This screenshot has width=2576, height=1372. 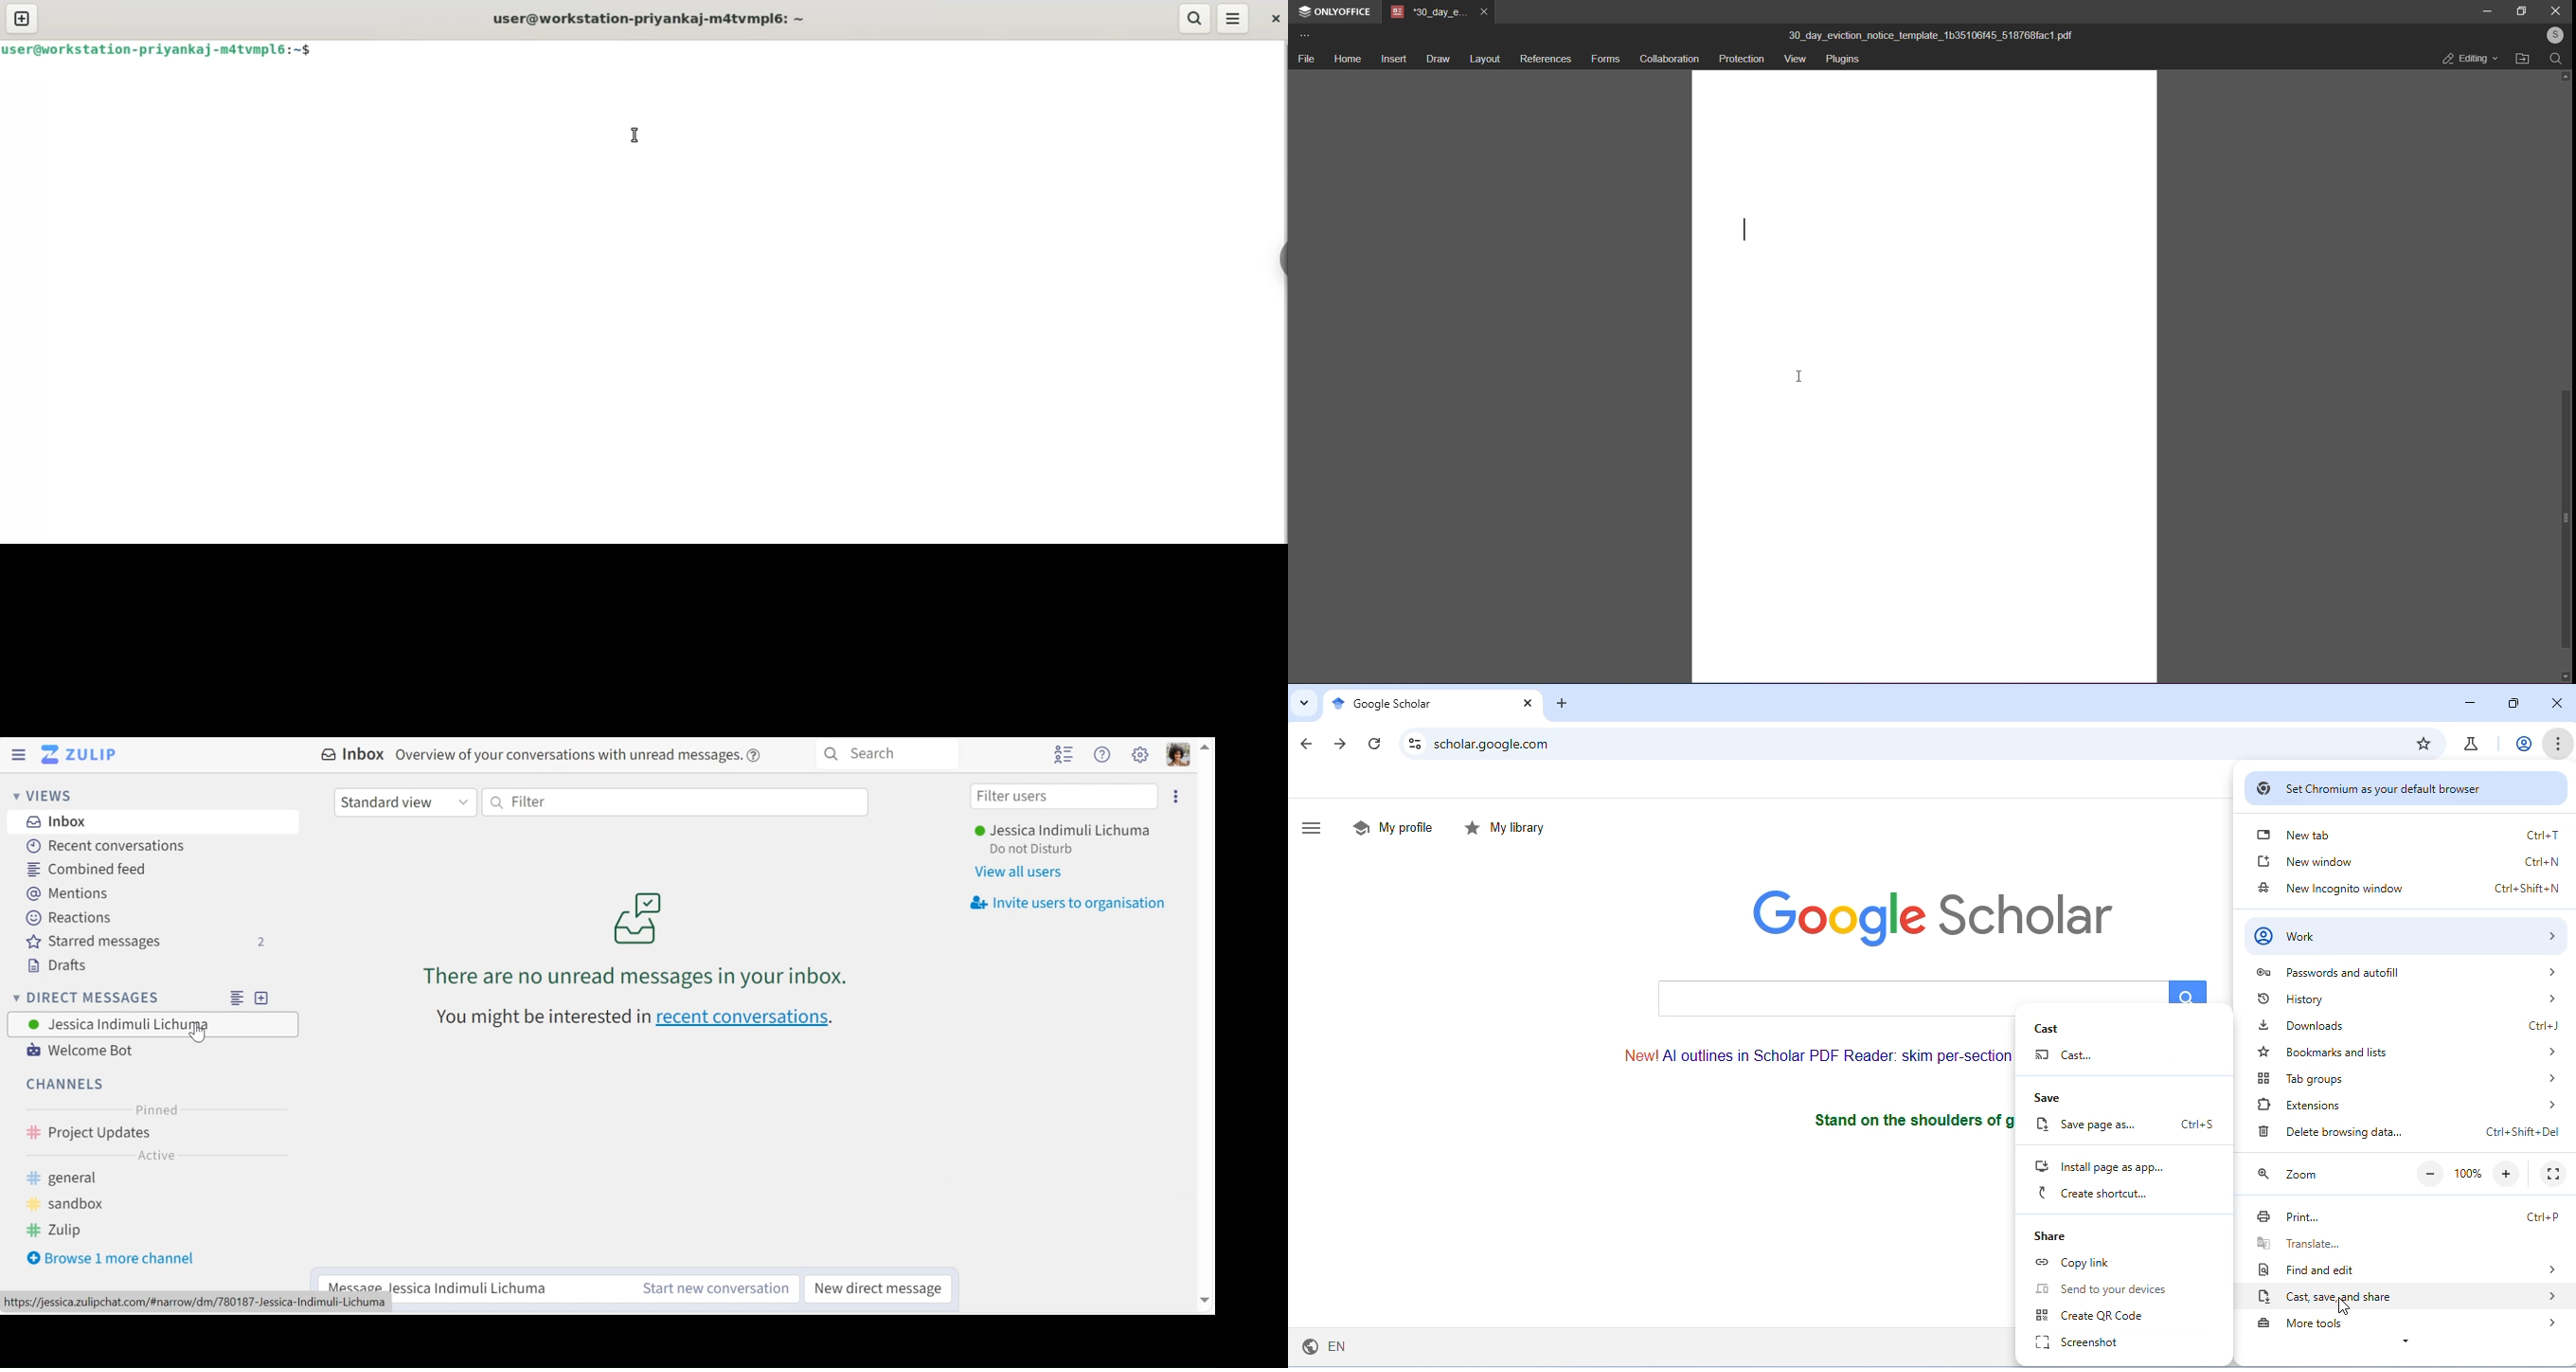 I want to click on close tab, so click(x=1526, y=703).